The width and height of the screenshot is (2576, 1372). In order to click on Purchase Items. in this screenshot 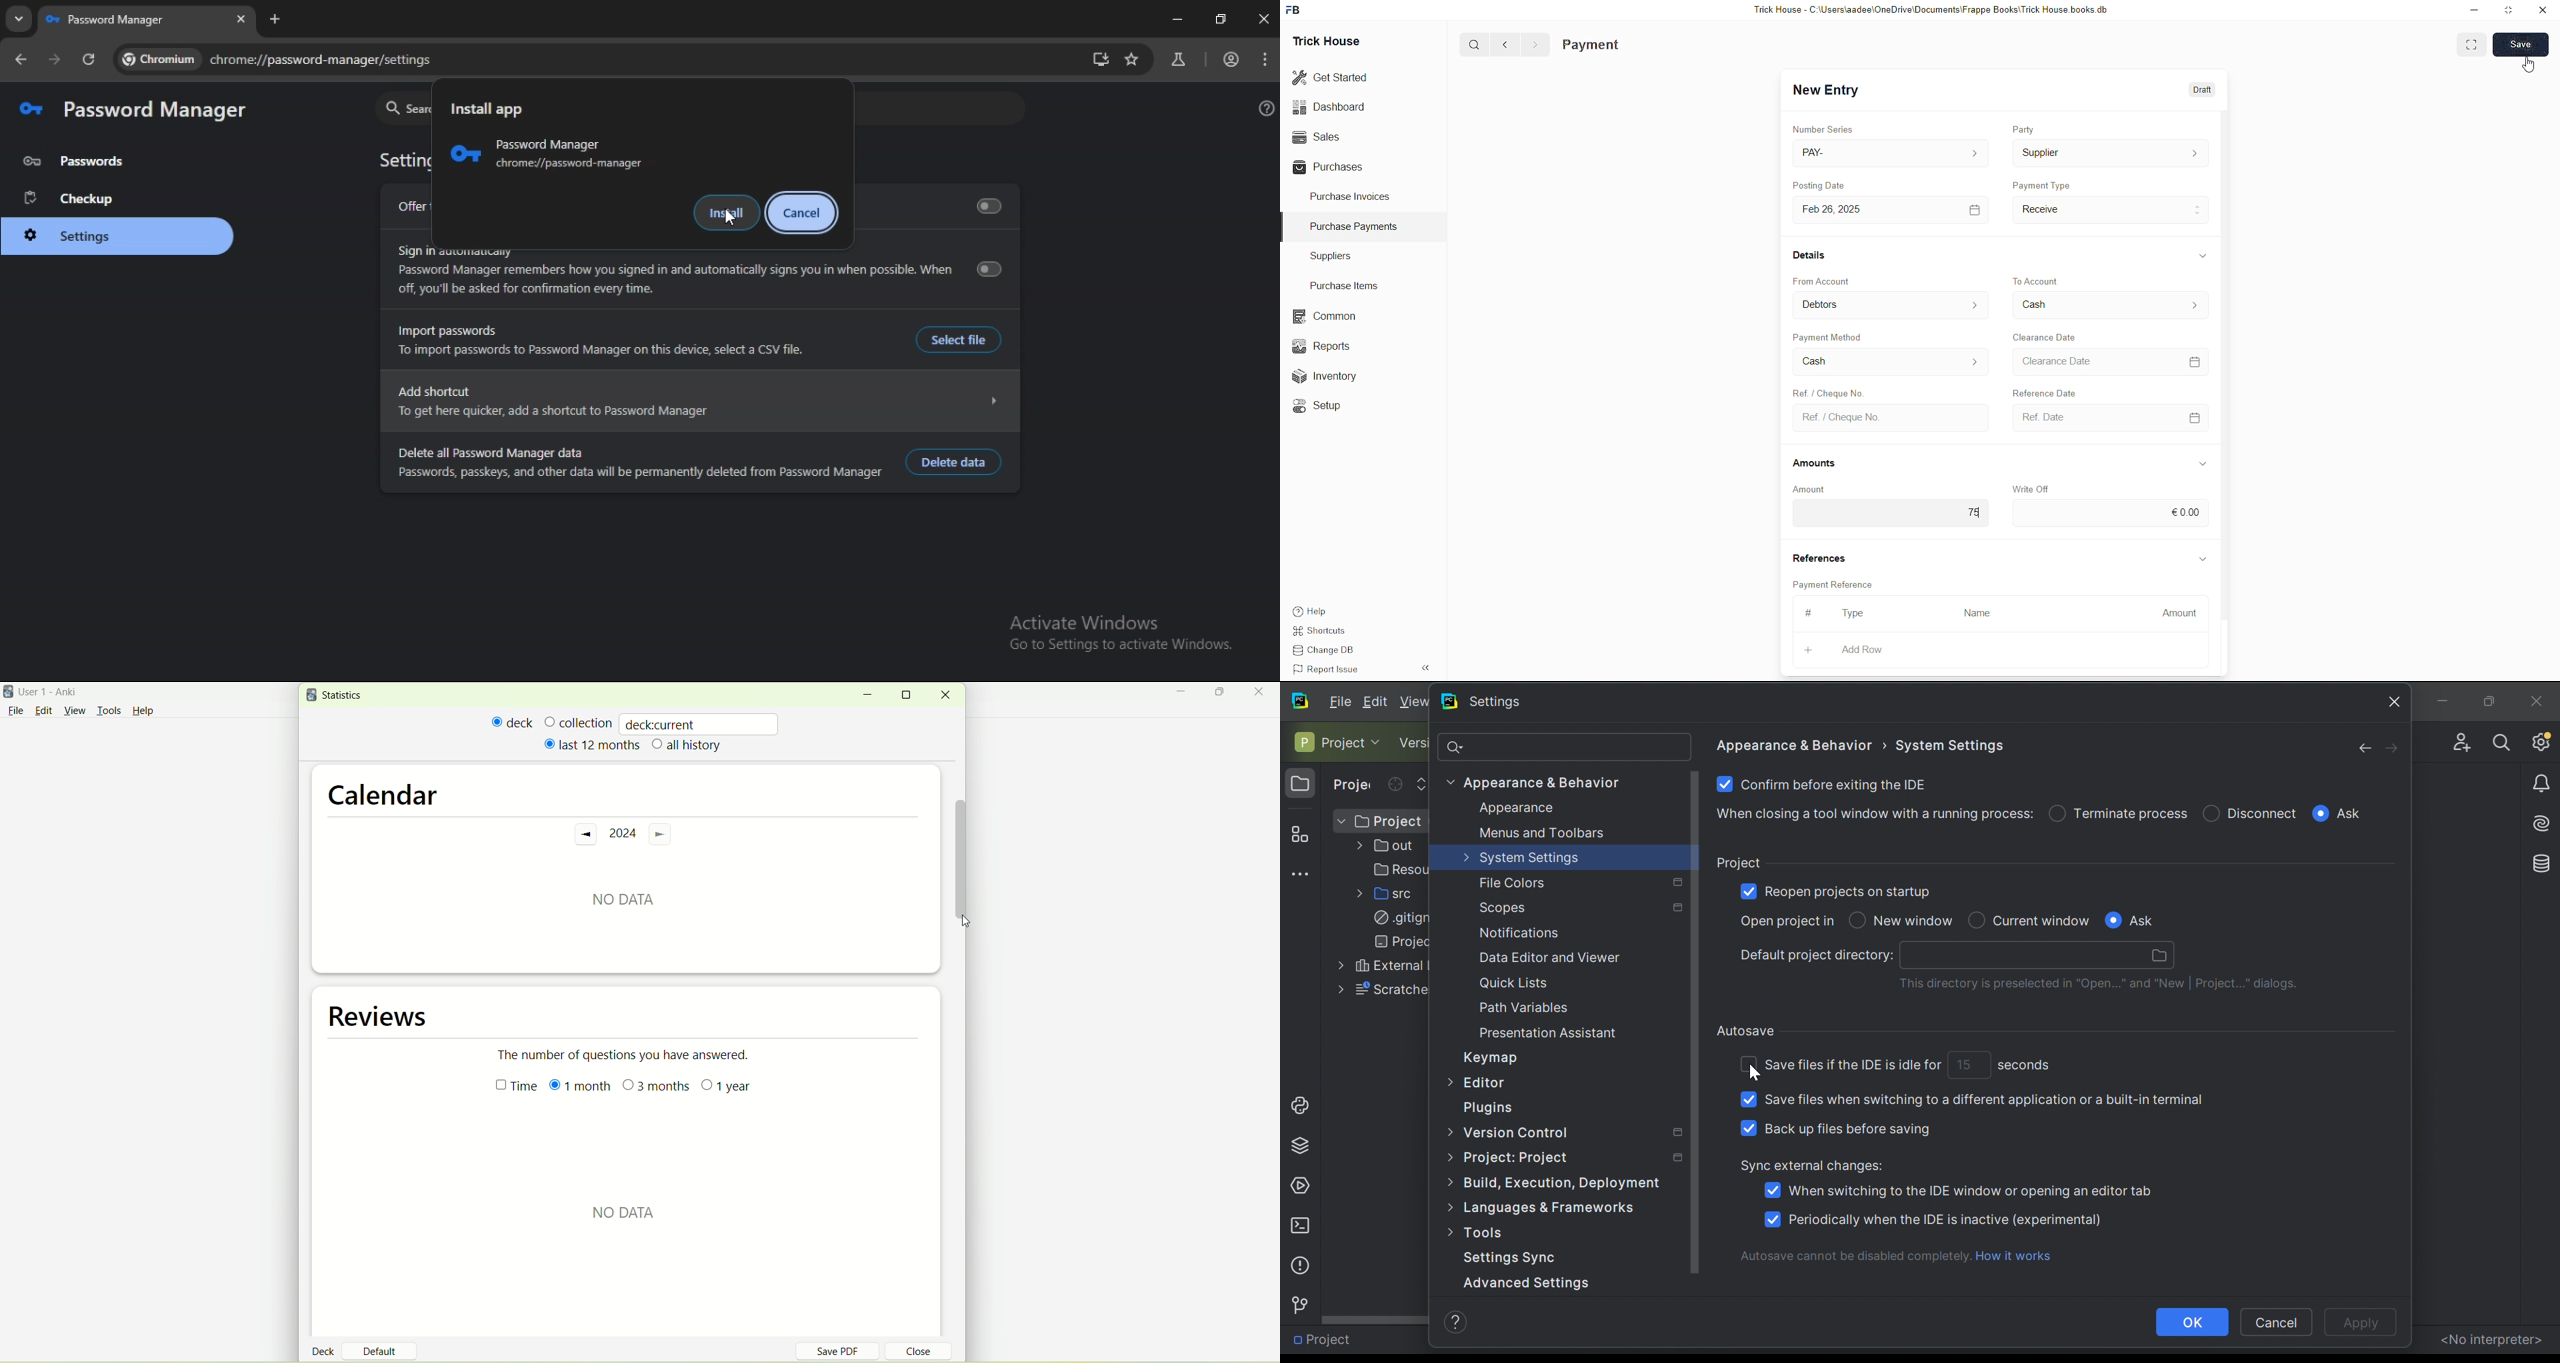, I will do `click(1342, 284)`.